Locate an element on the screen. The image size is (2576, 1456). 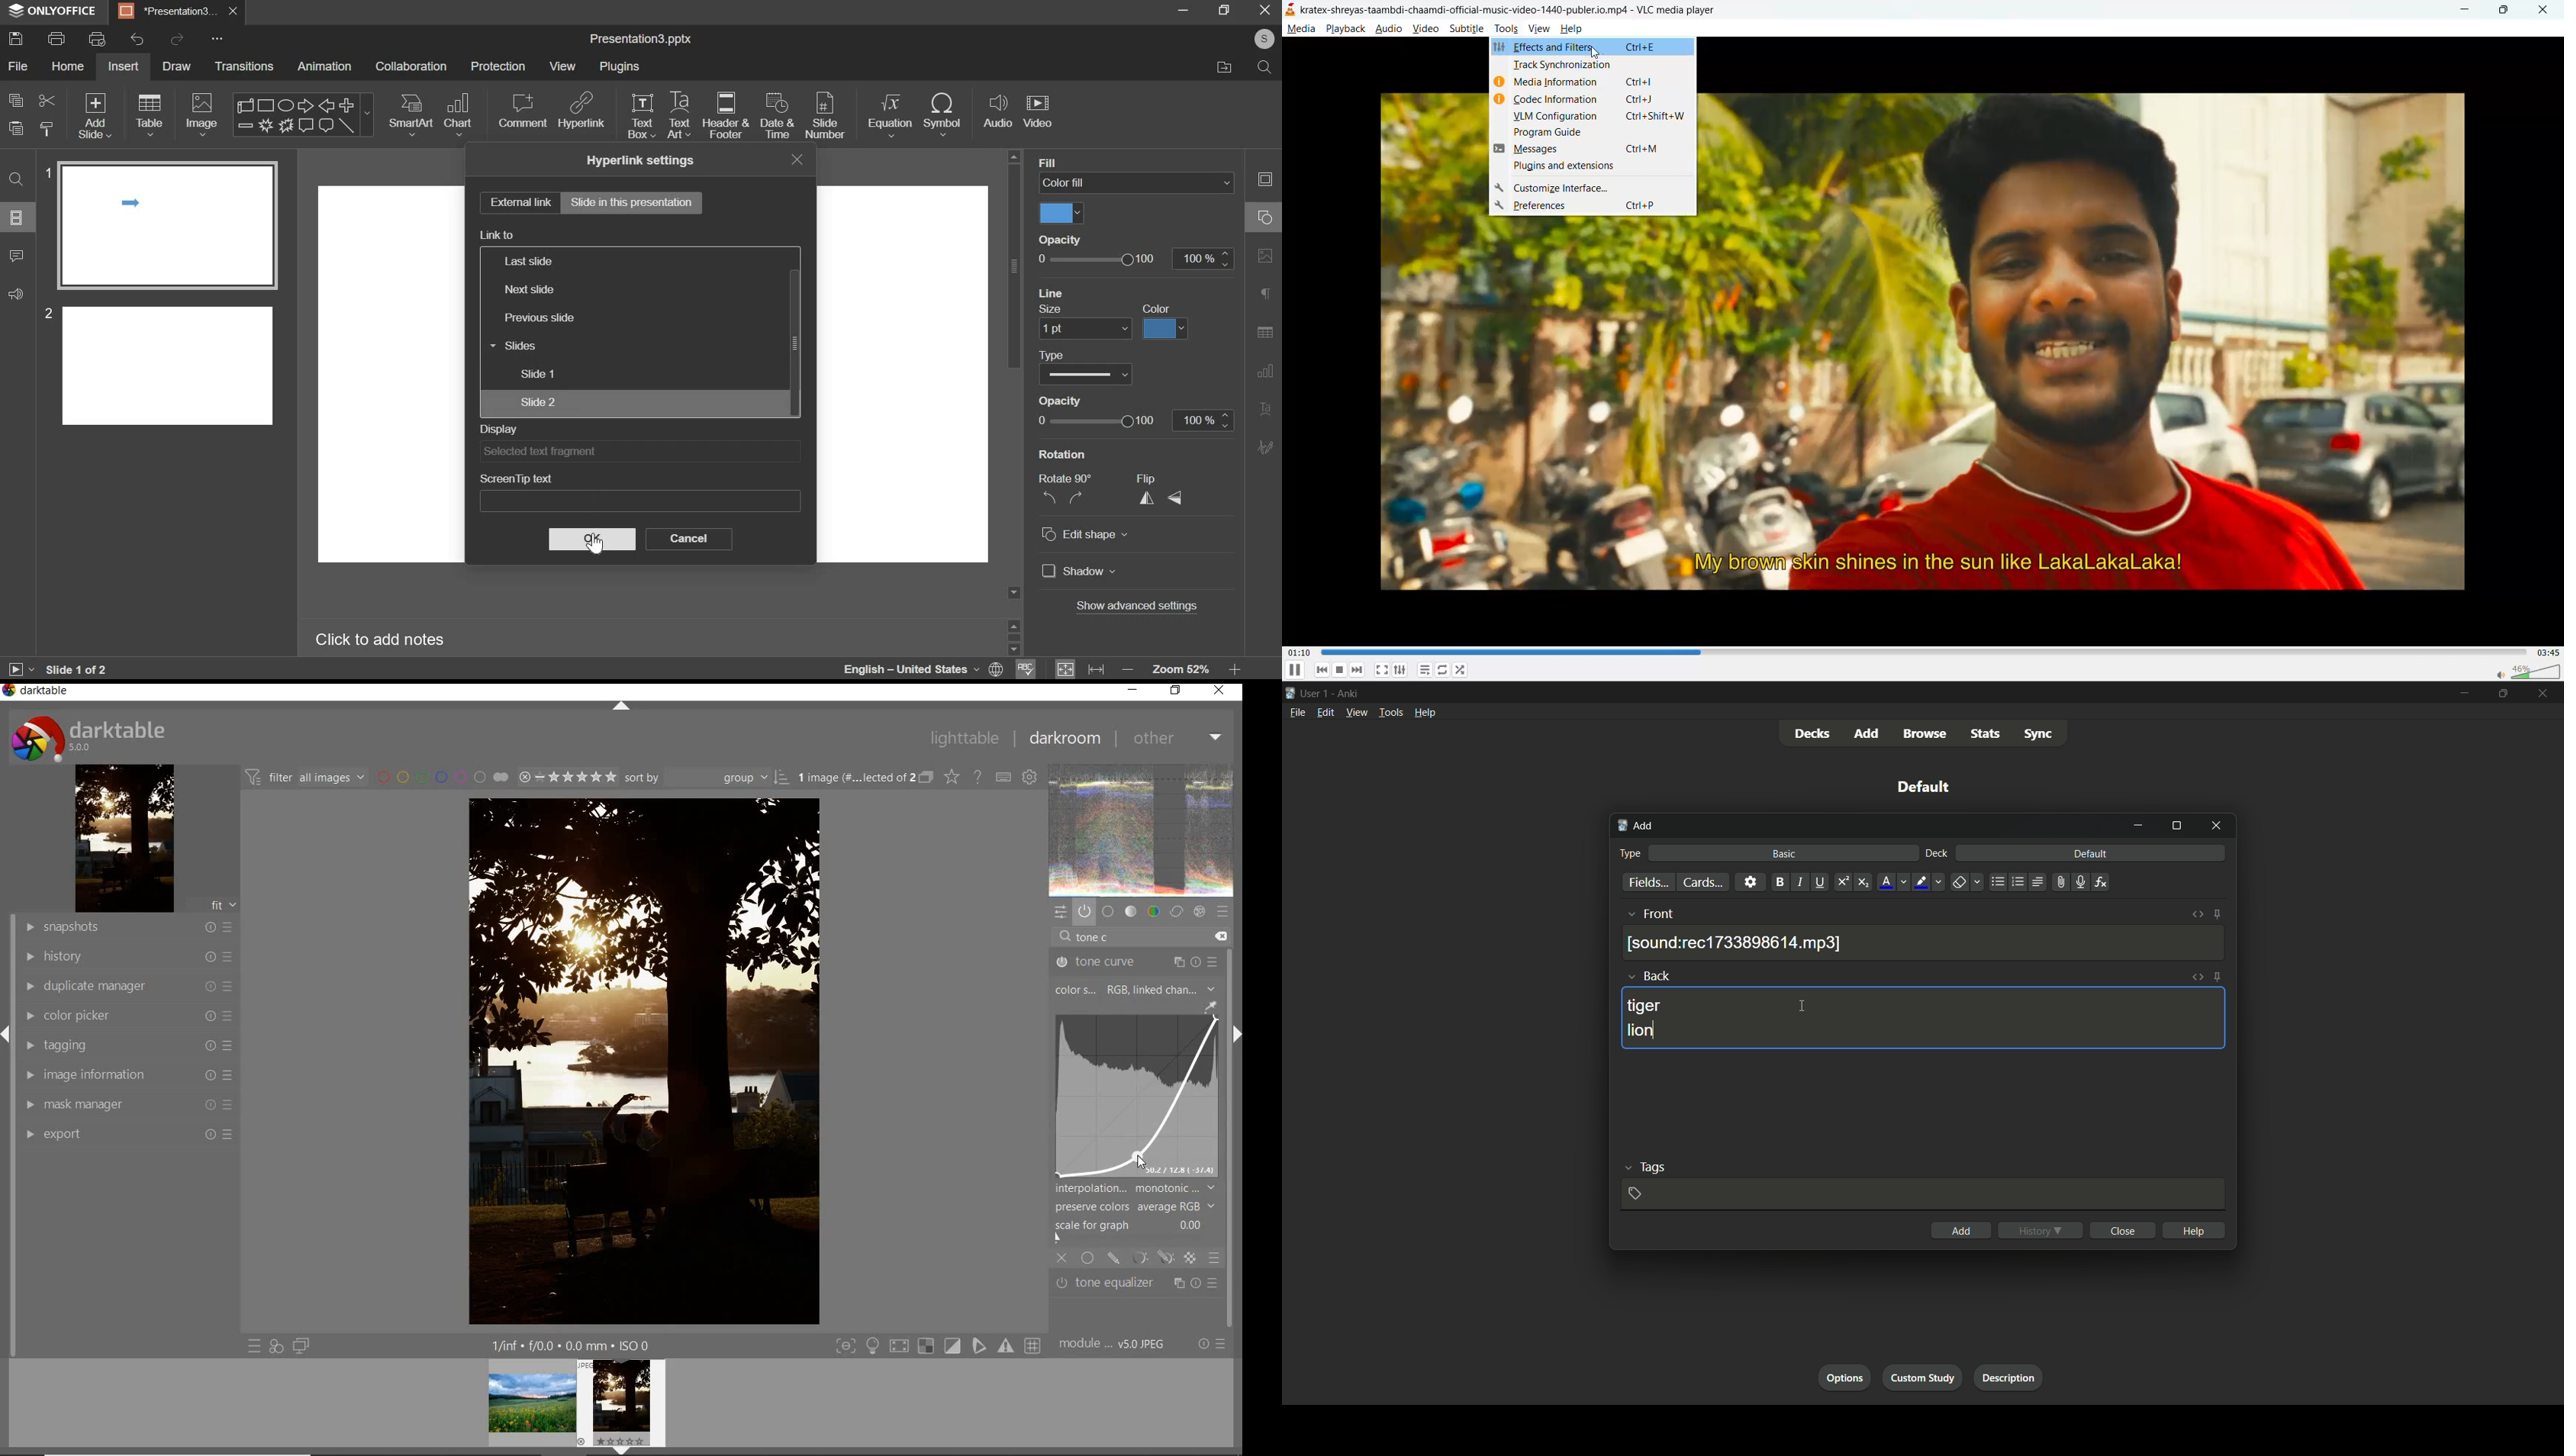
toggle html editor is located at coordinates (2197, 915).